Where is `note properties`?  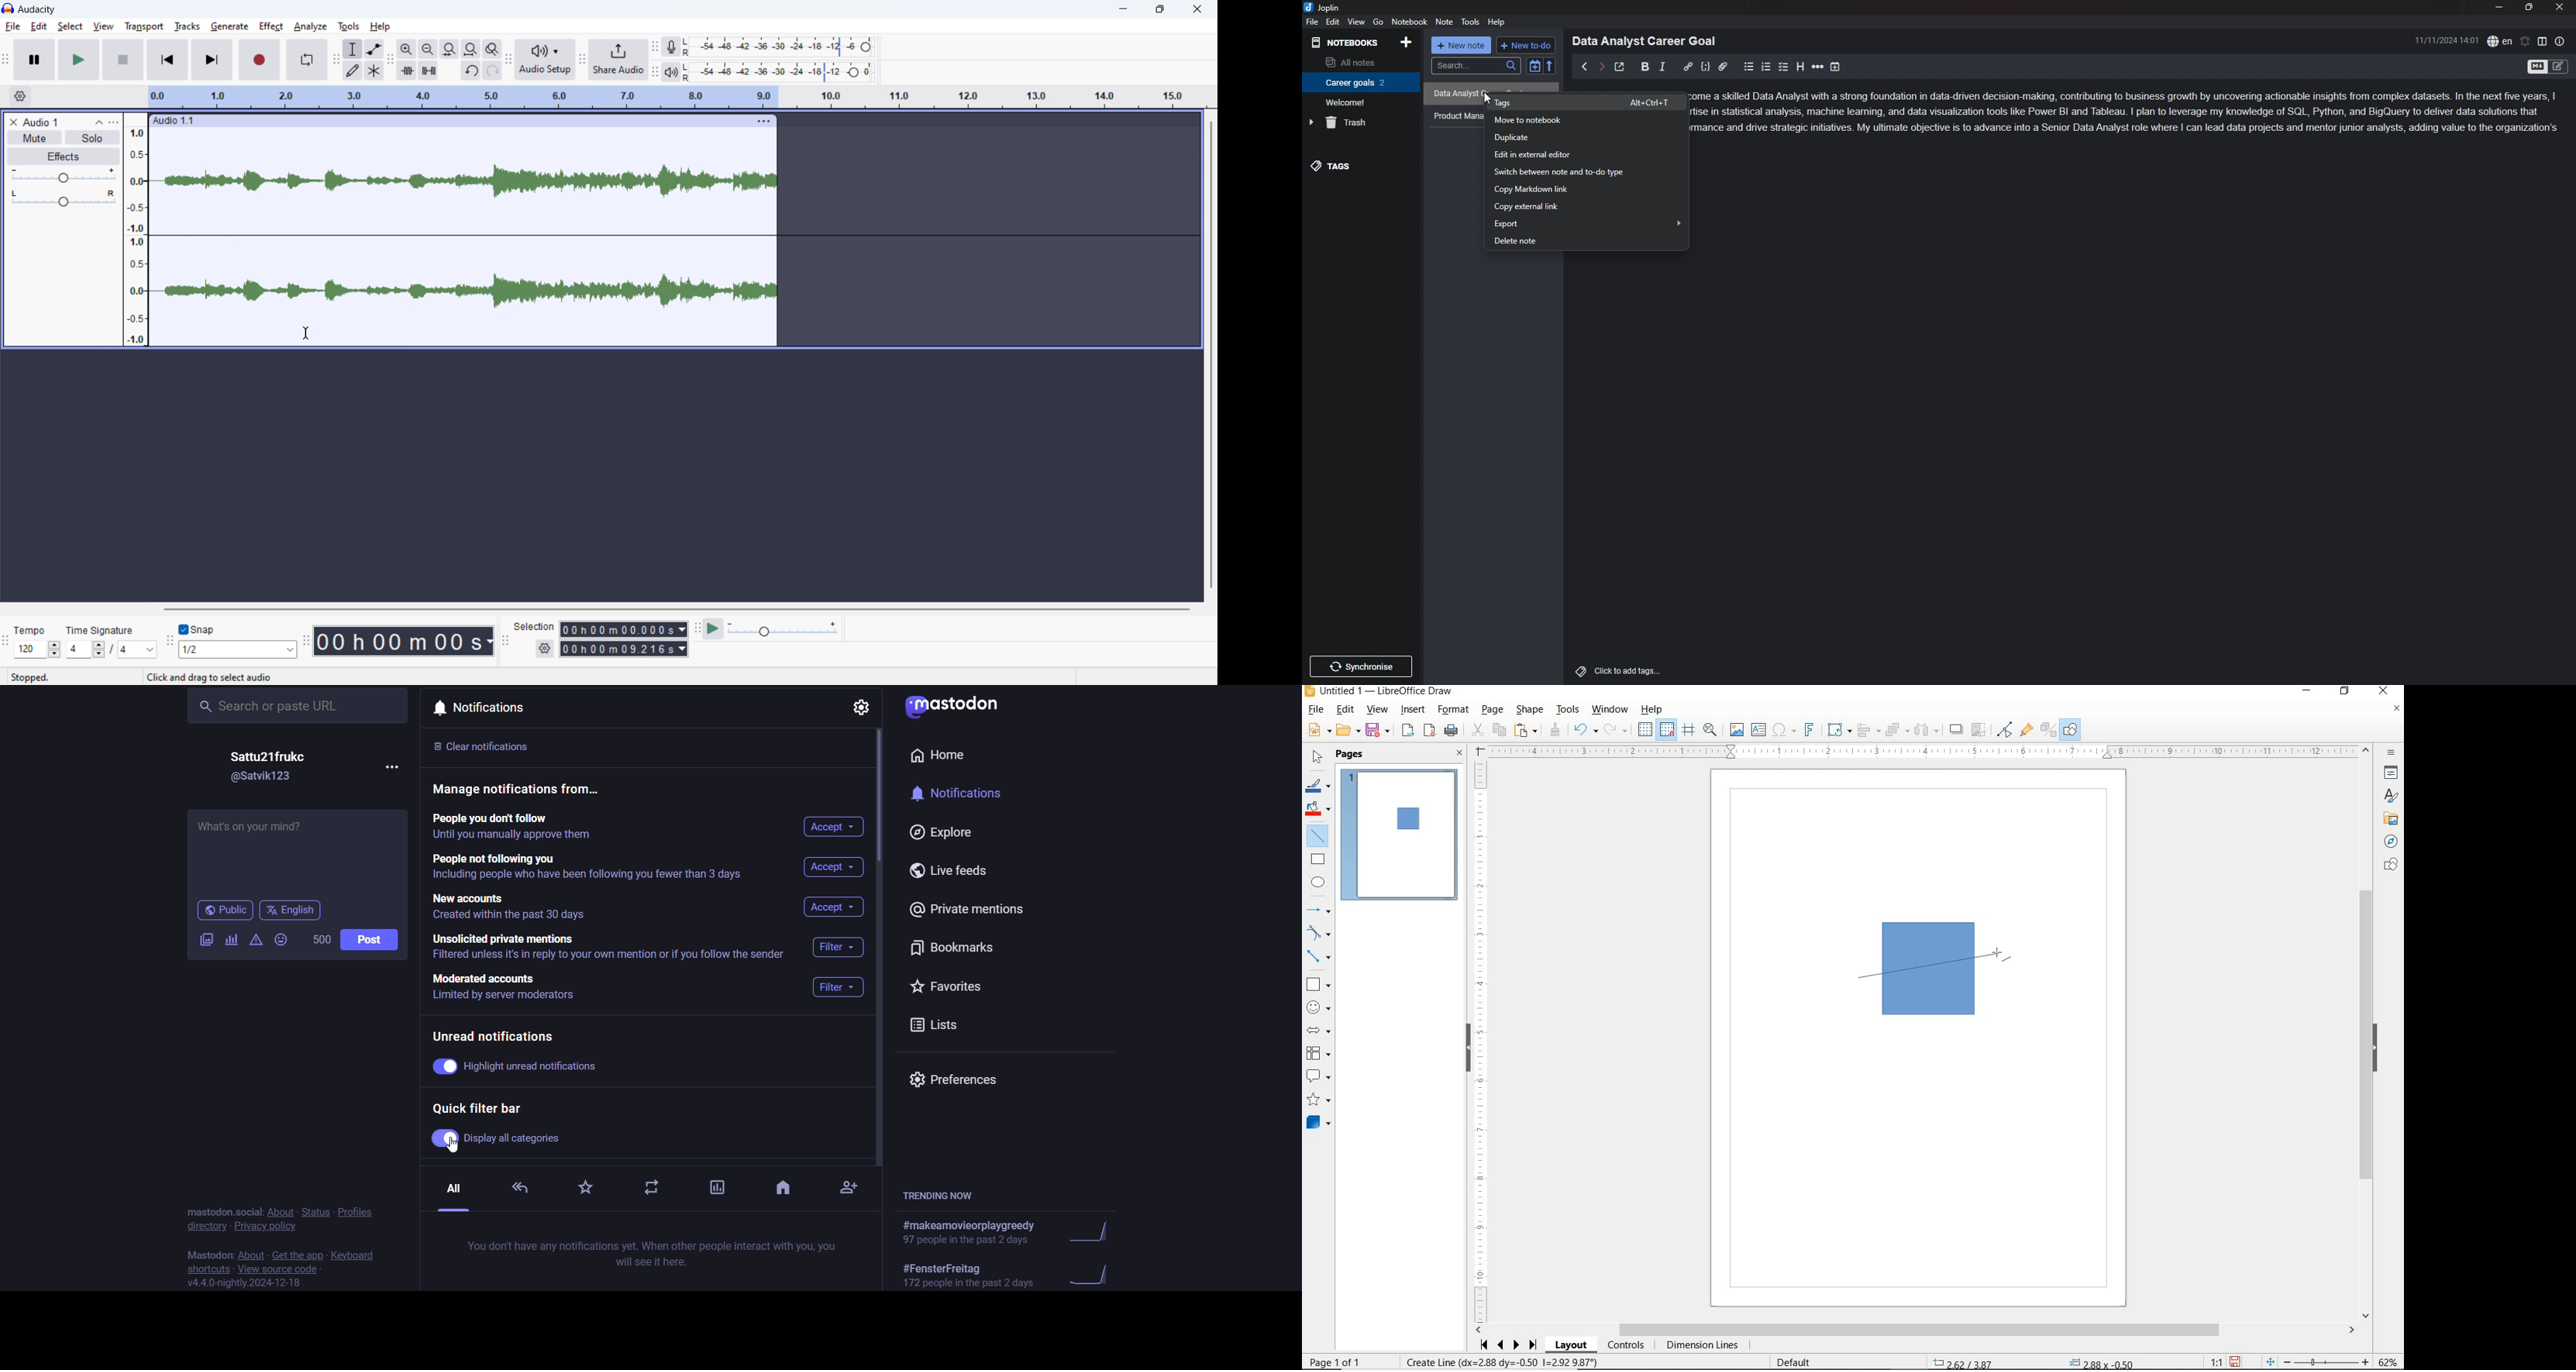 note properties is located at coordinates (2561, 41).